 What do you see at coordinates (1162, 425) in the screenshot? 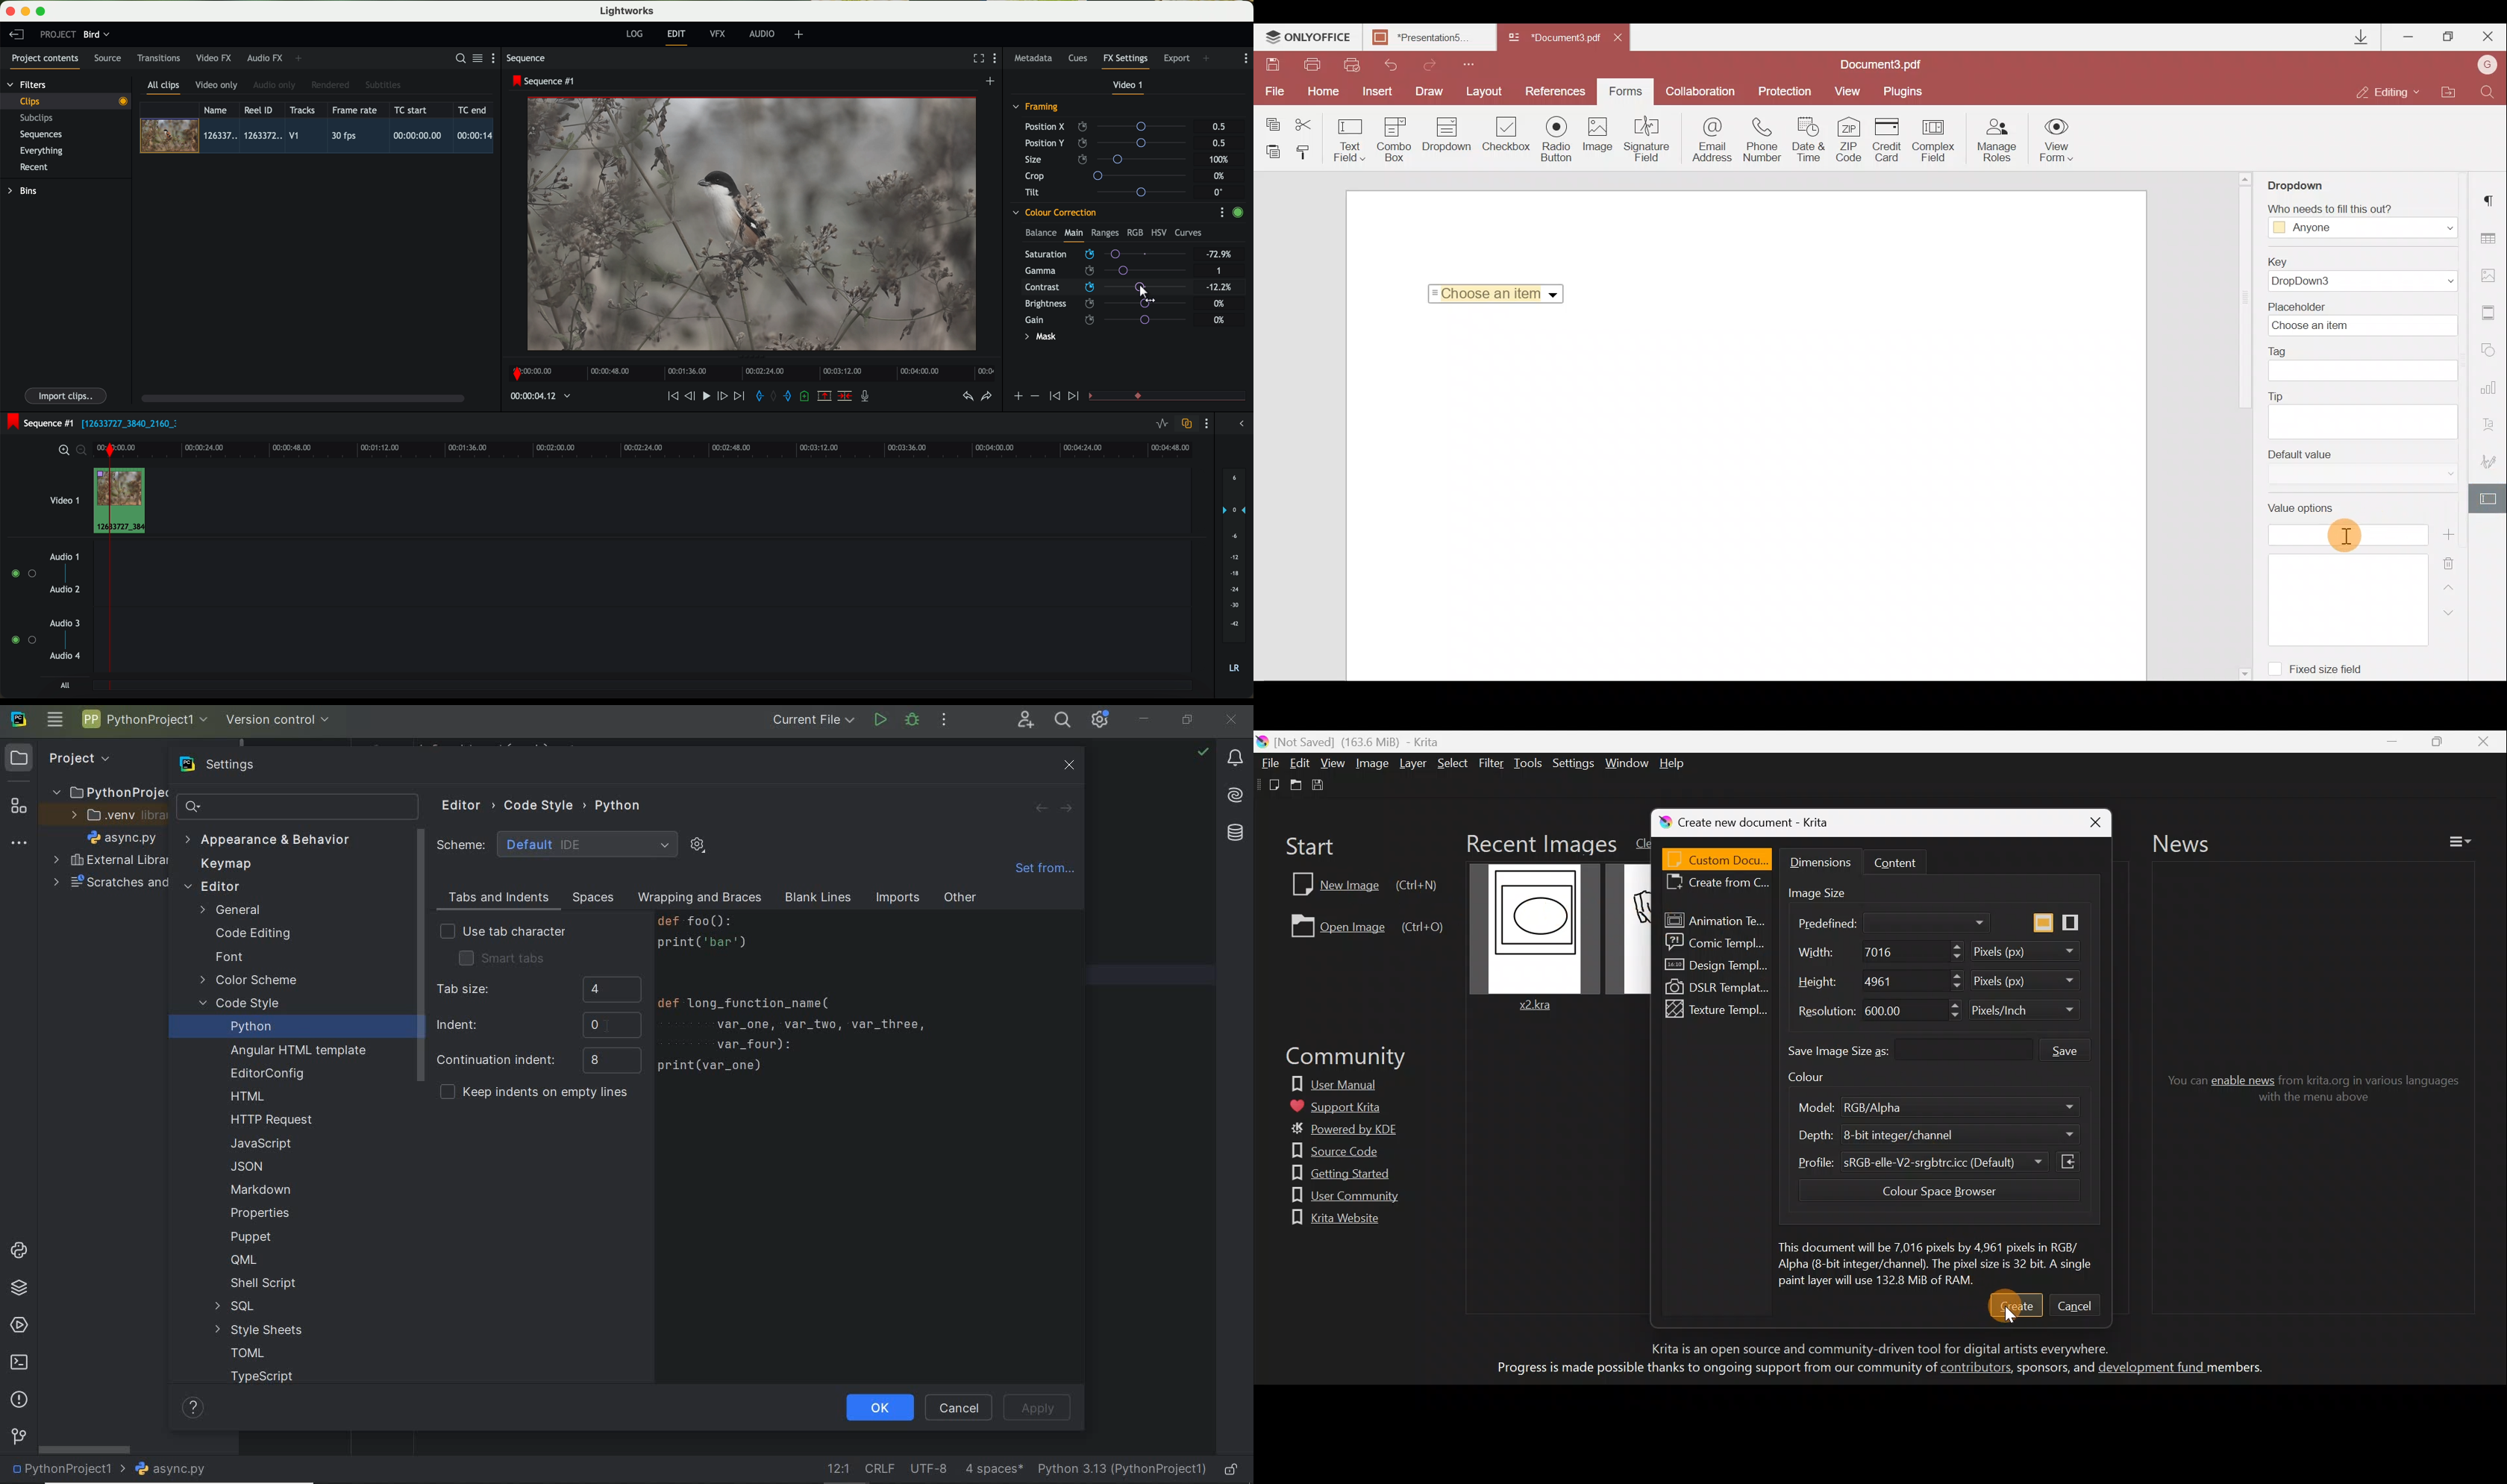
I see `toggle audio levels editing` at bounding box center [1162, 425].